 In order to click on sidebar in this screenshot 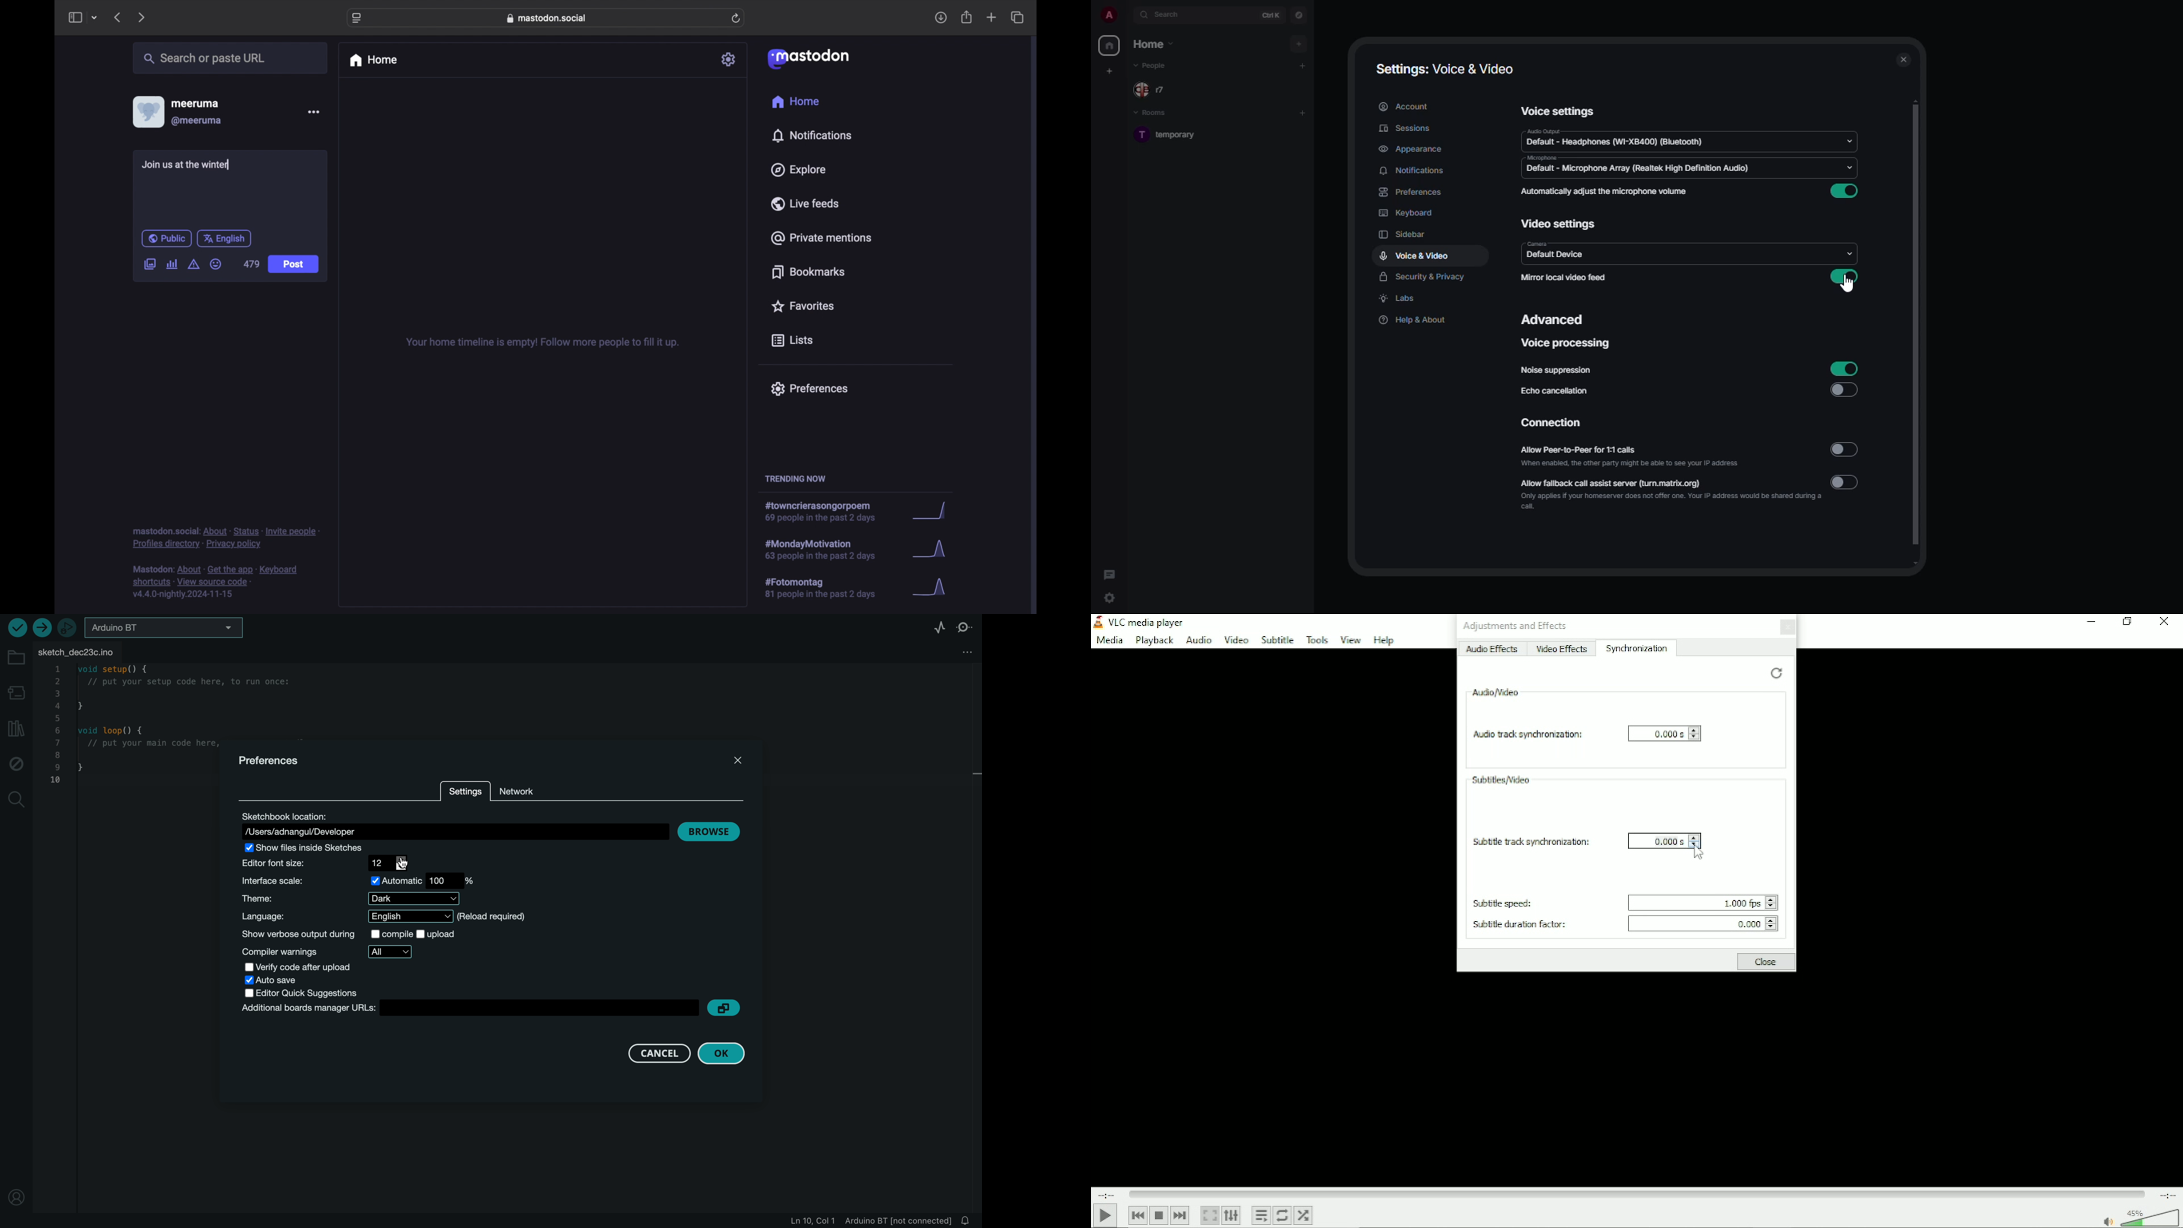, I will do `click(1403, 234)`.